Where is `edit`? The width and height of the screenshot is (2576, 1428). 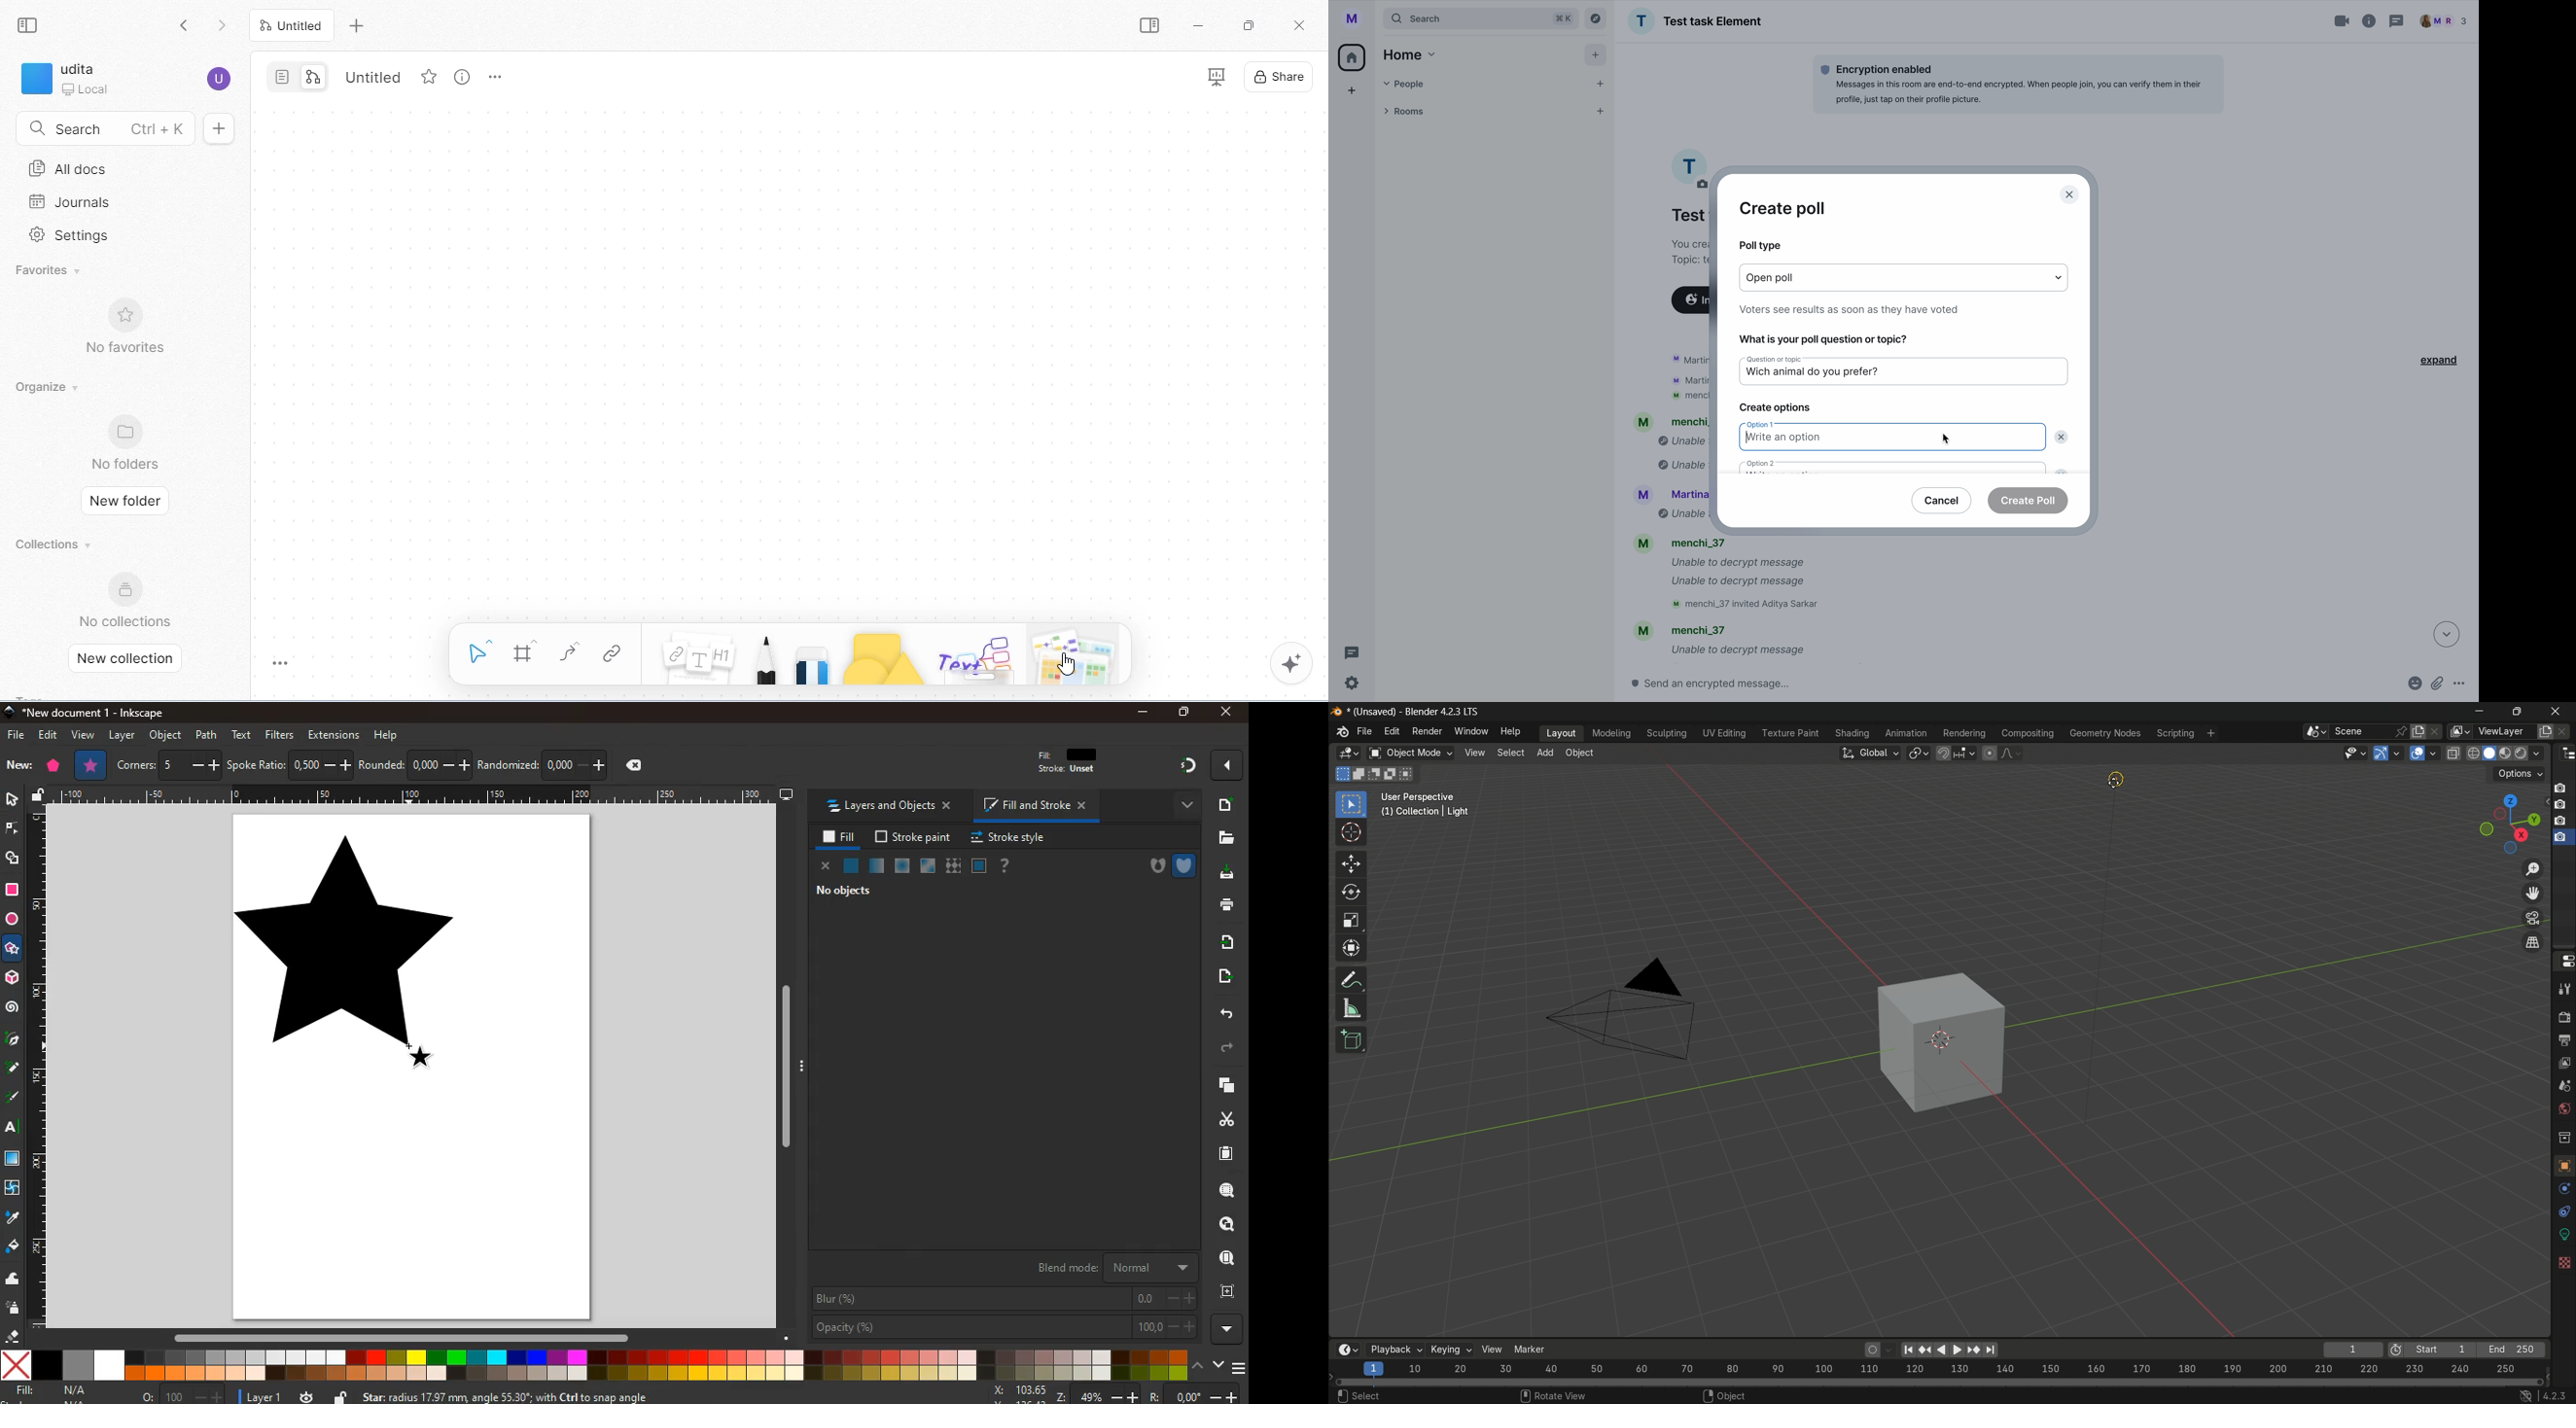
edit is located at coordinates (48, 736).